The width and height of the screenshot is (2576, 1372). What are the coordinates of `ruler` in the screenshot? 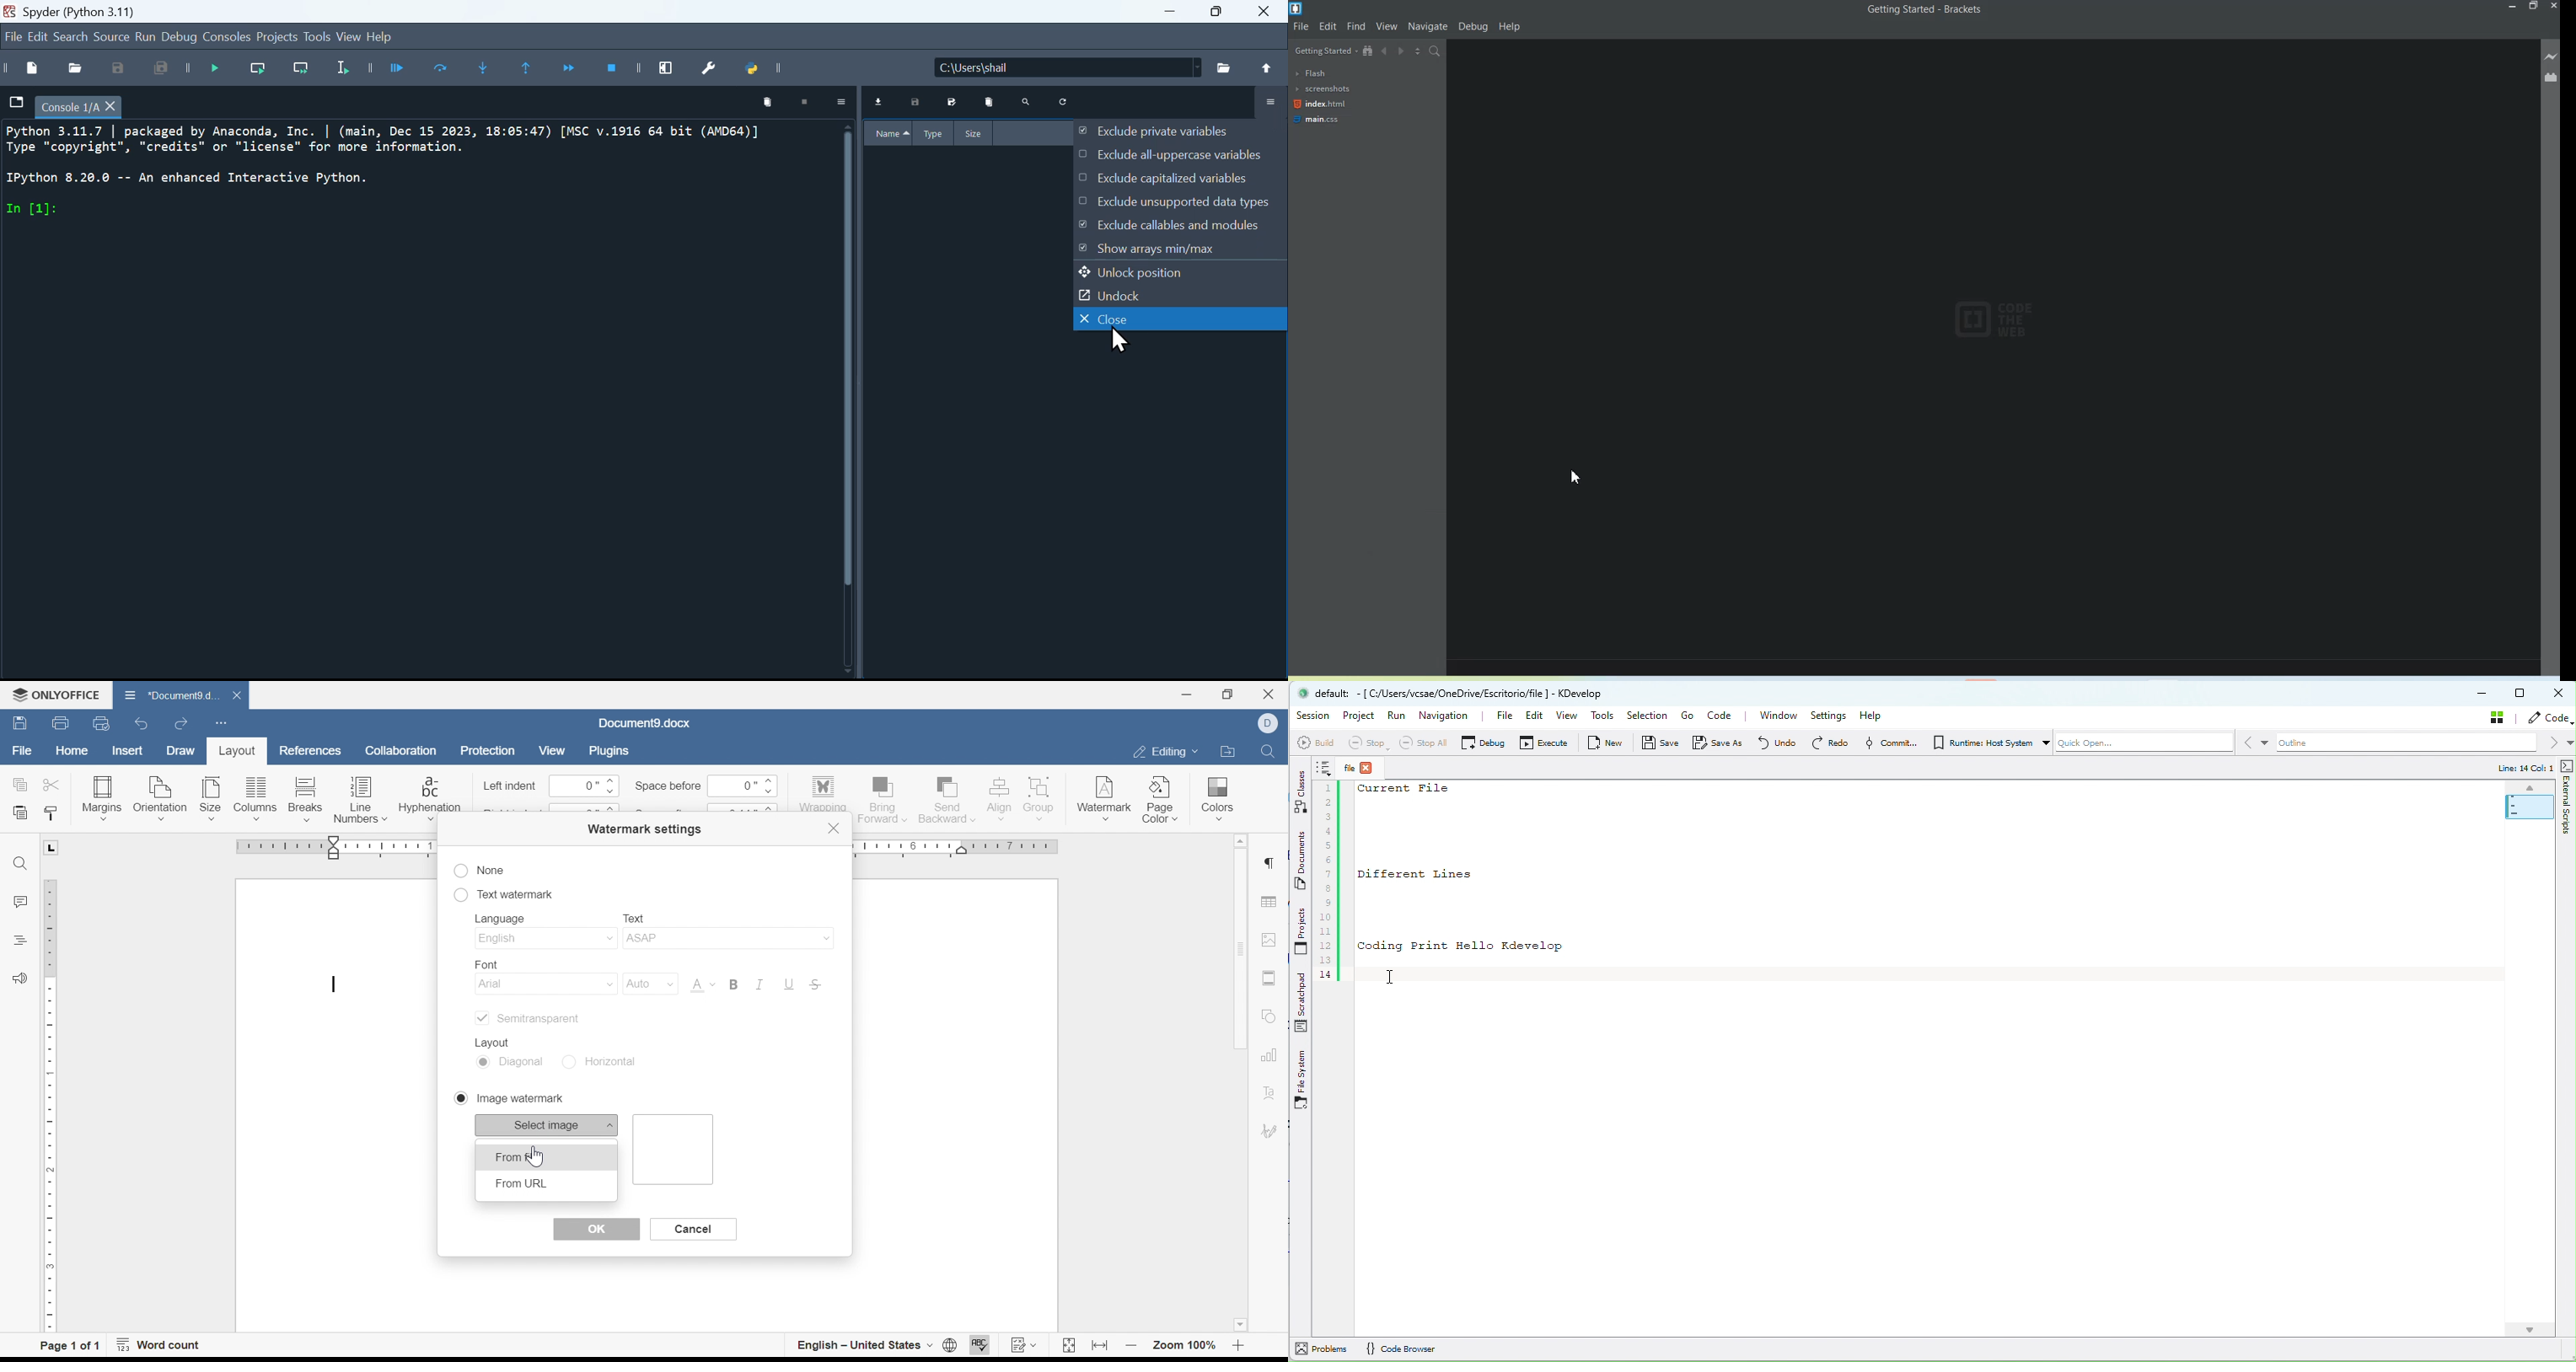 It's located at (50, 1106).